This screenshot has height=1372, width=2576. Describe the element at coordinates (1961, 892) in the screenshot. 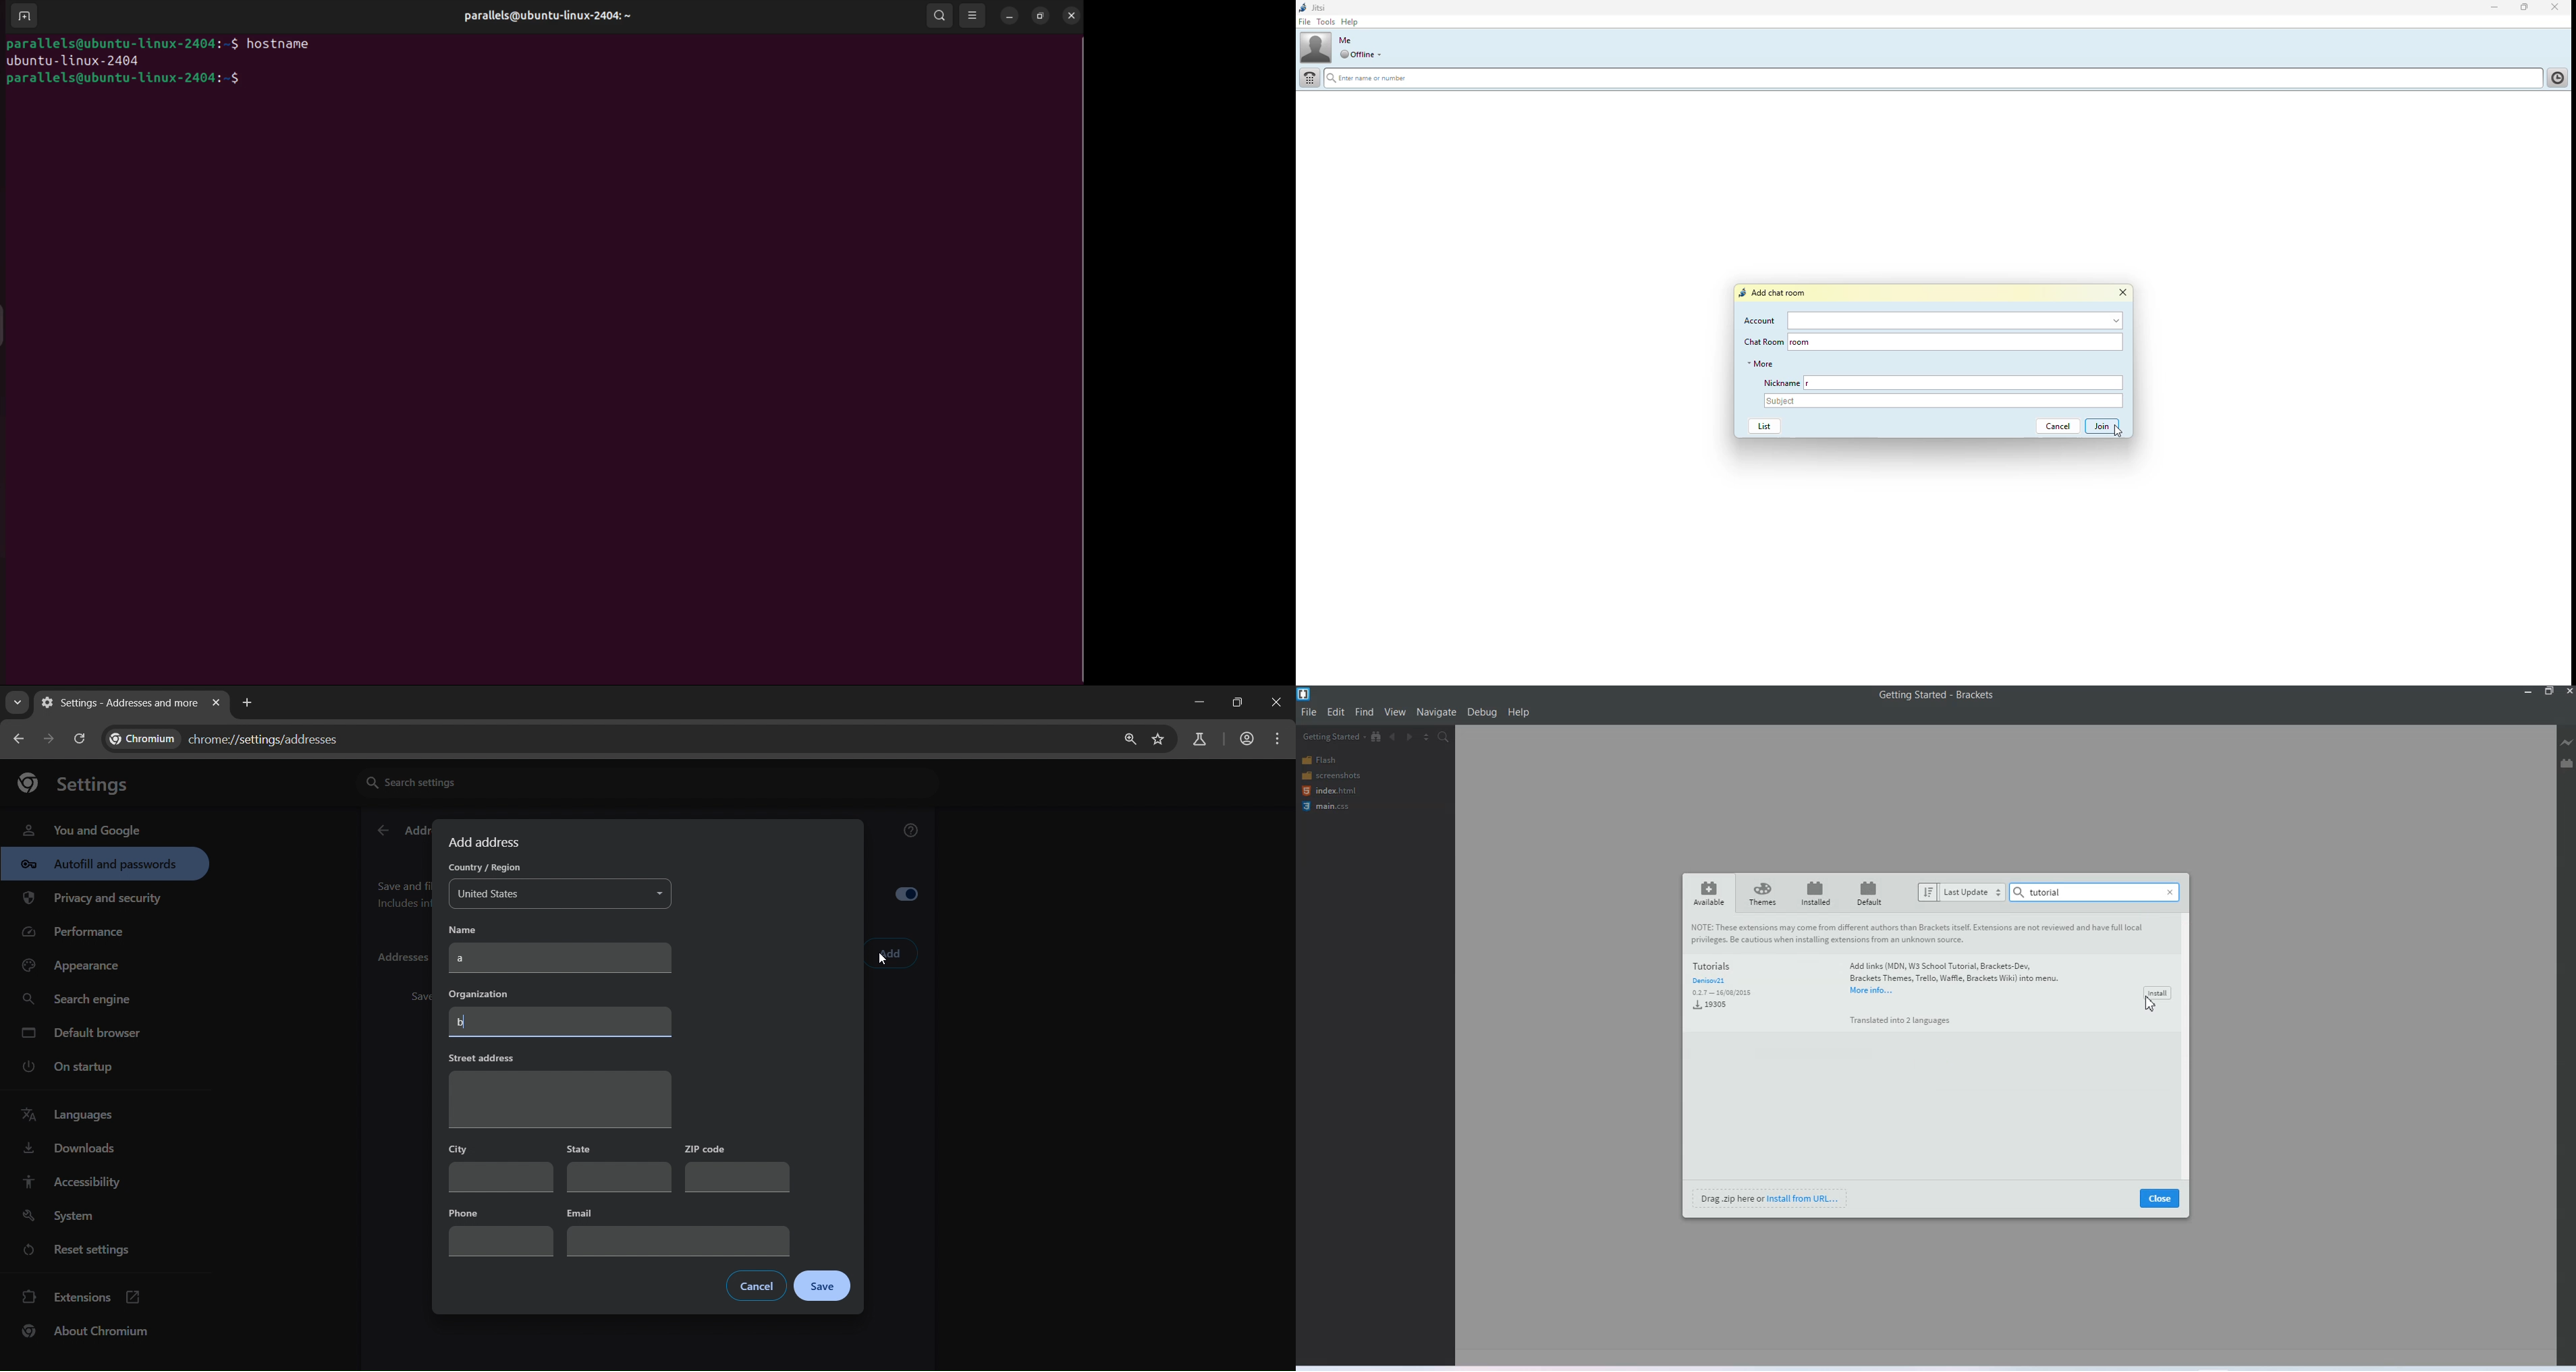

I see `Last Update` at that location.